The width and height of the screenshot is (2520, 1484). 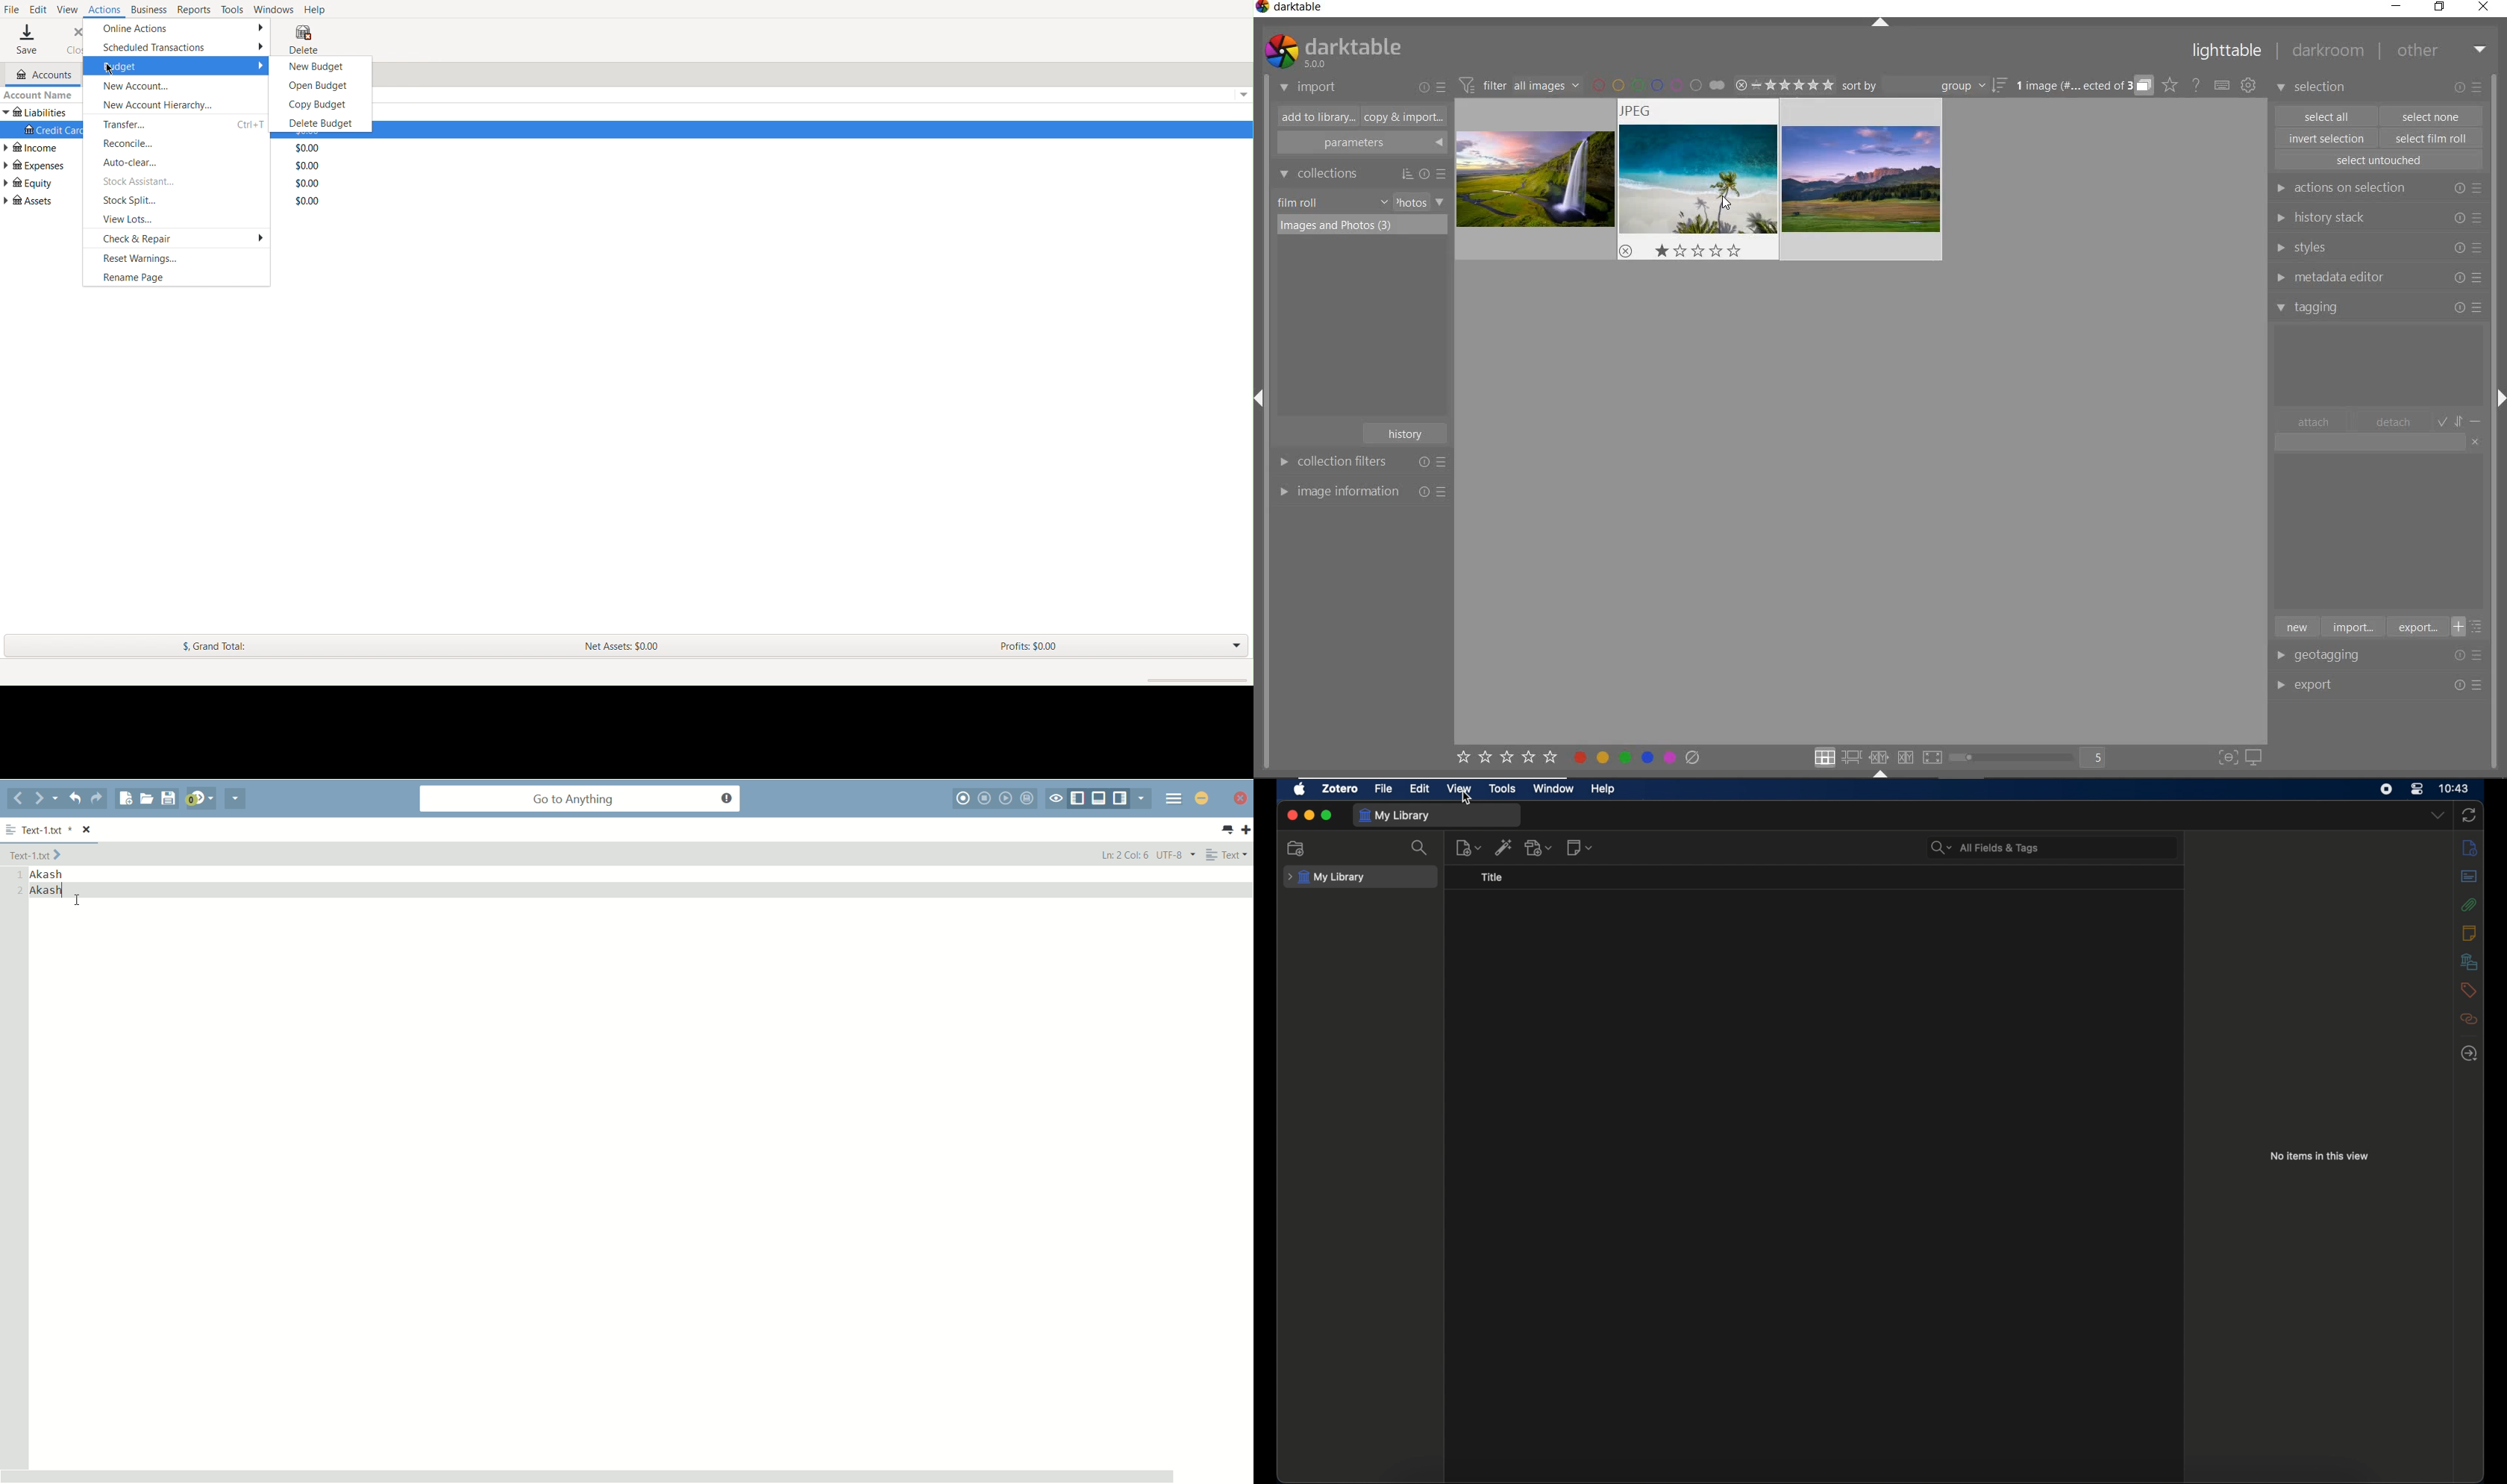 I want to click on actions on selection, so click(x=2376, y=188).